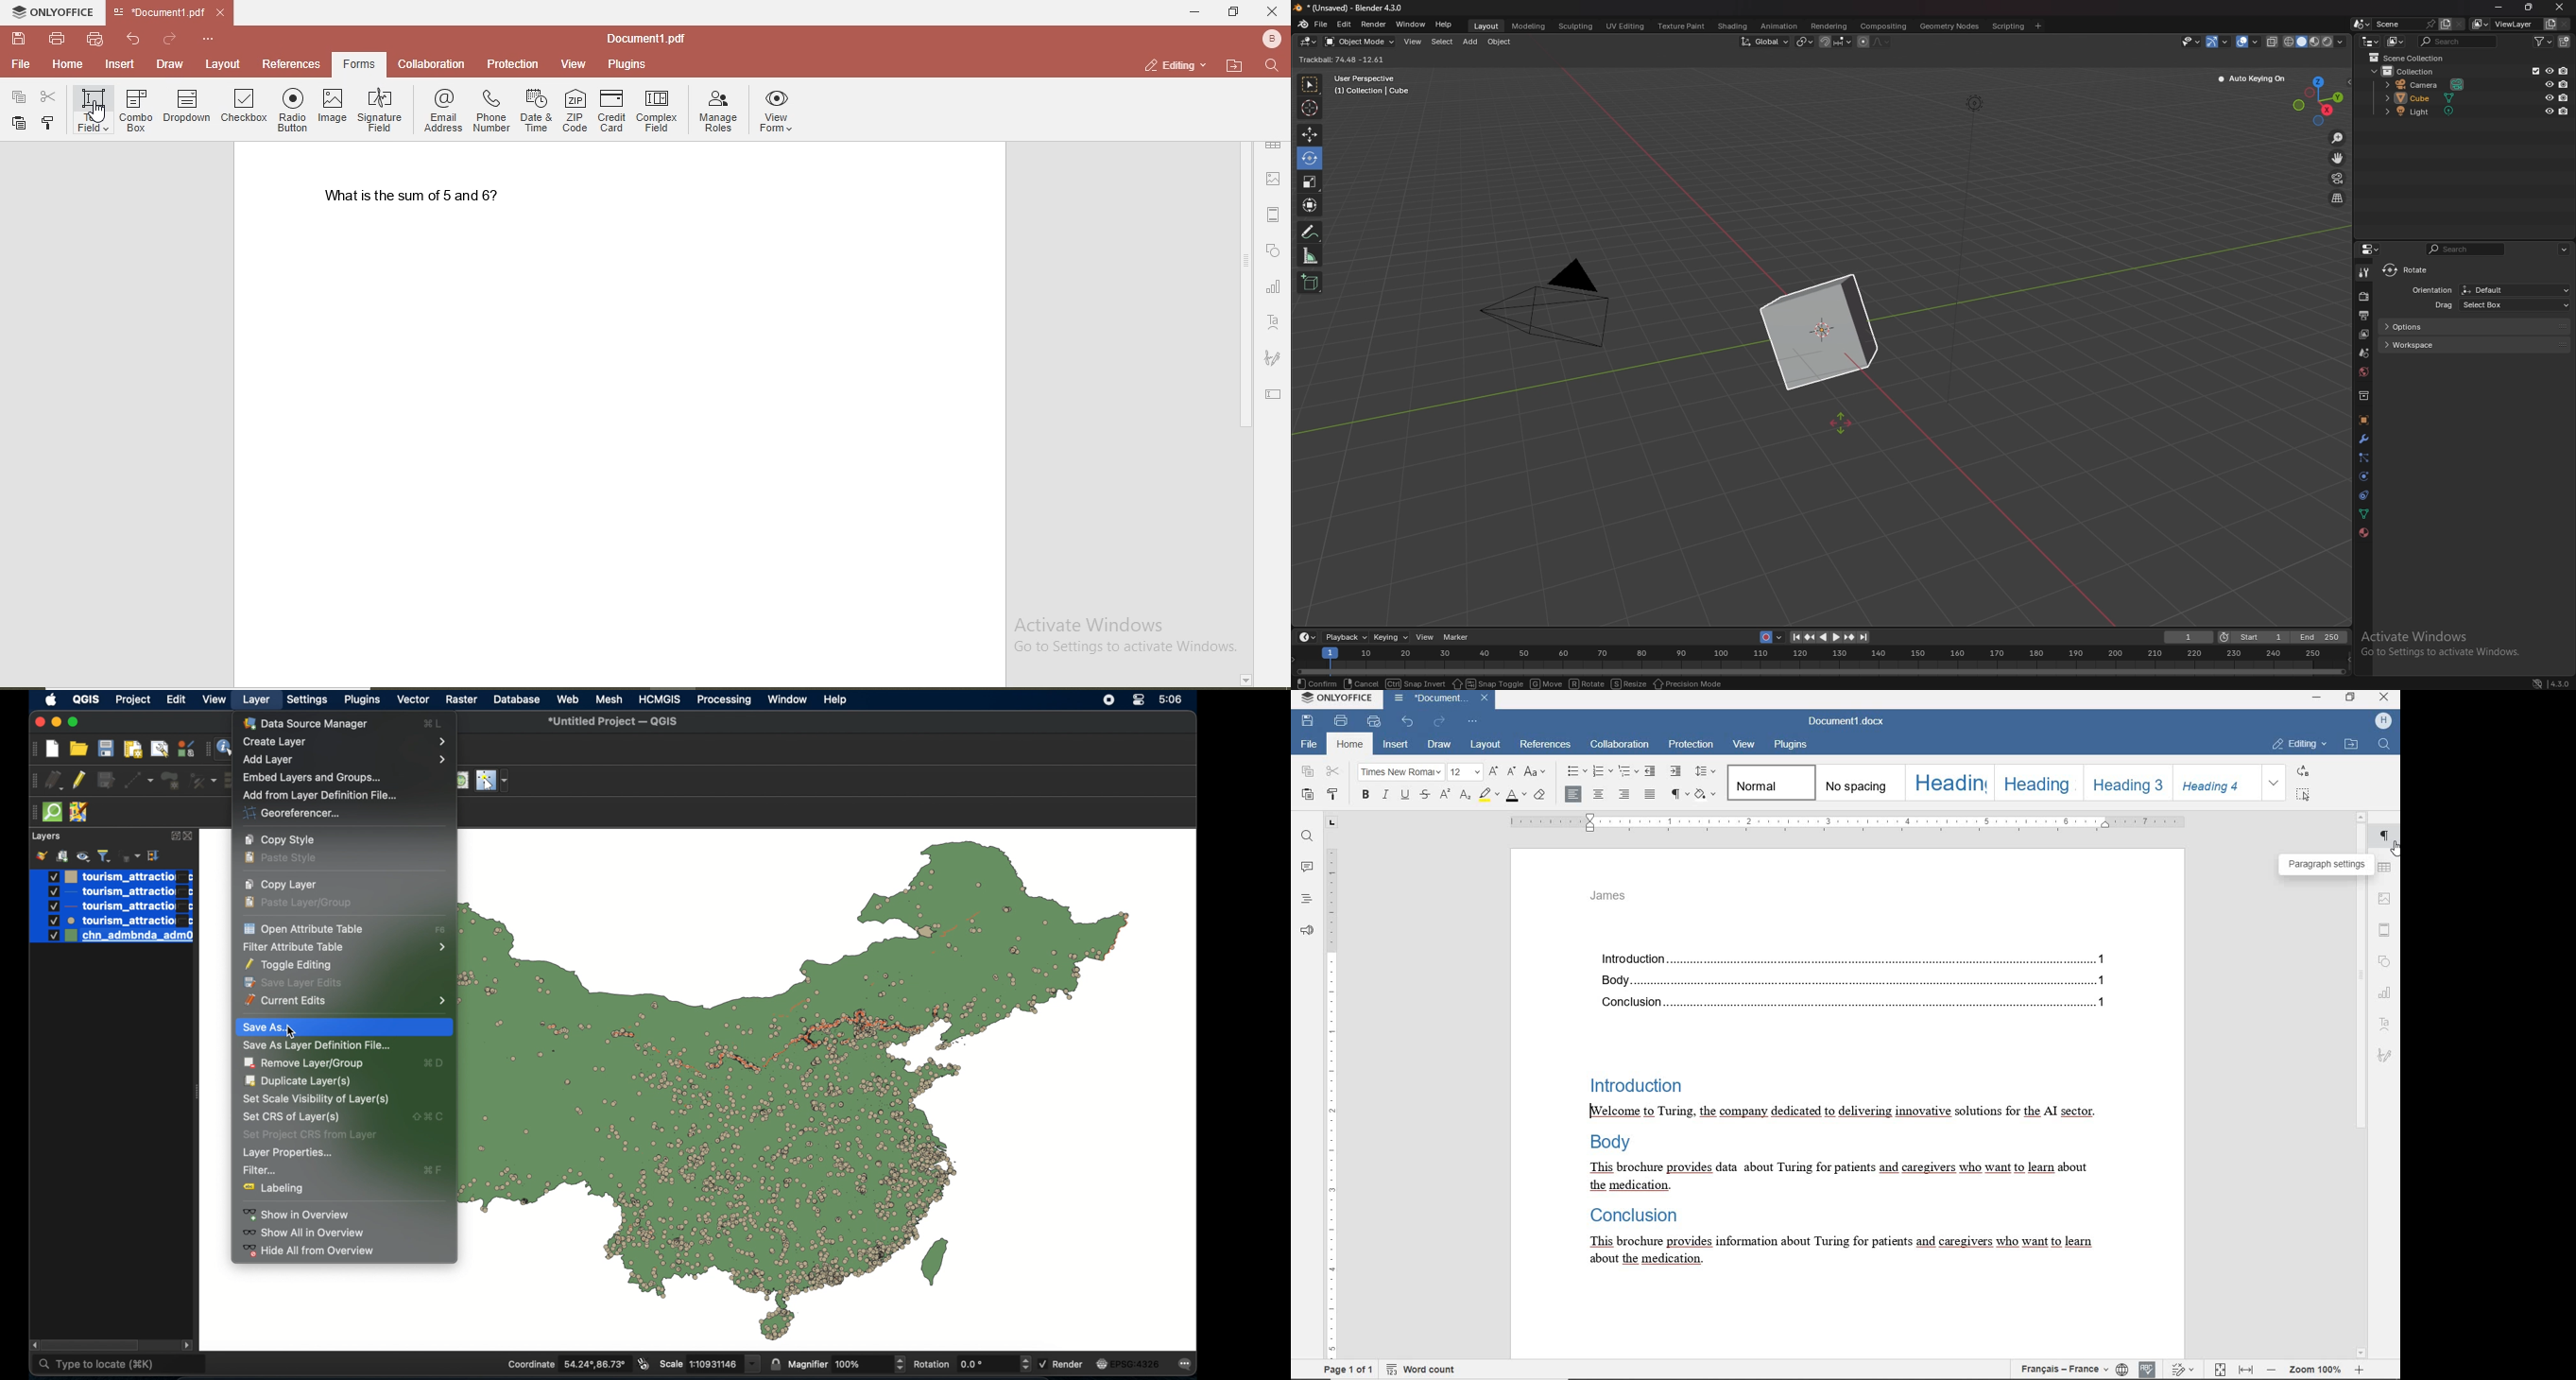 The width and height of the screenshot is (2576, 1400). What do you see at coordinates (1572, 793) in the screenshot?
I see `align center` at bounding box center [1572, 793].